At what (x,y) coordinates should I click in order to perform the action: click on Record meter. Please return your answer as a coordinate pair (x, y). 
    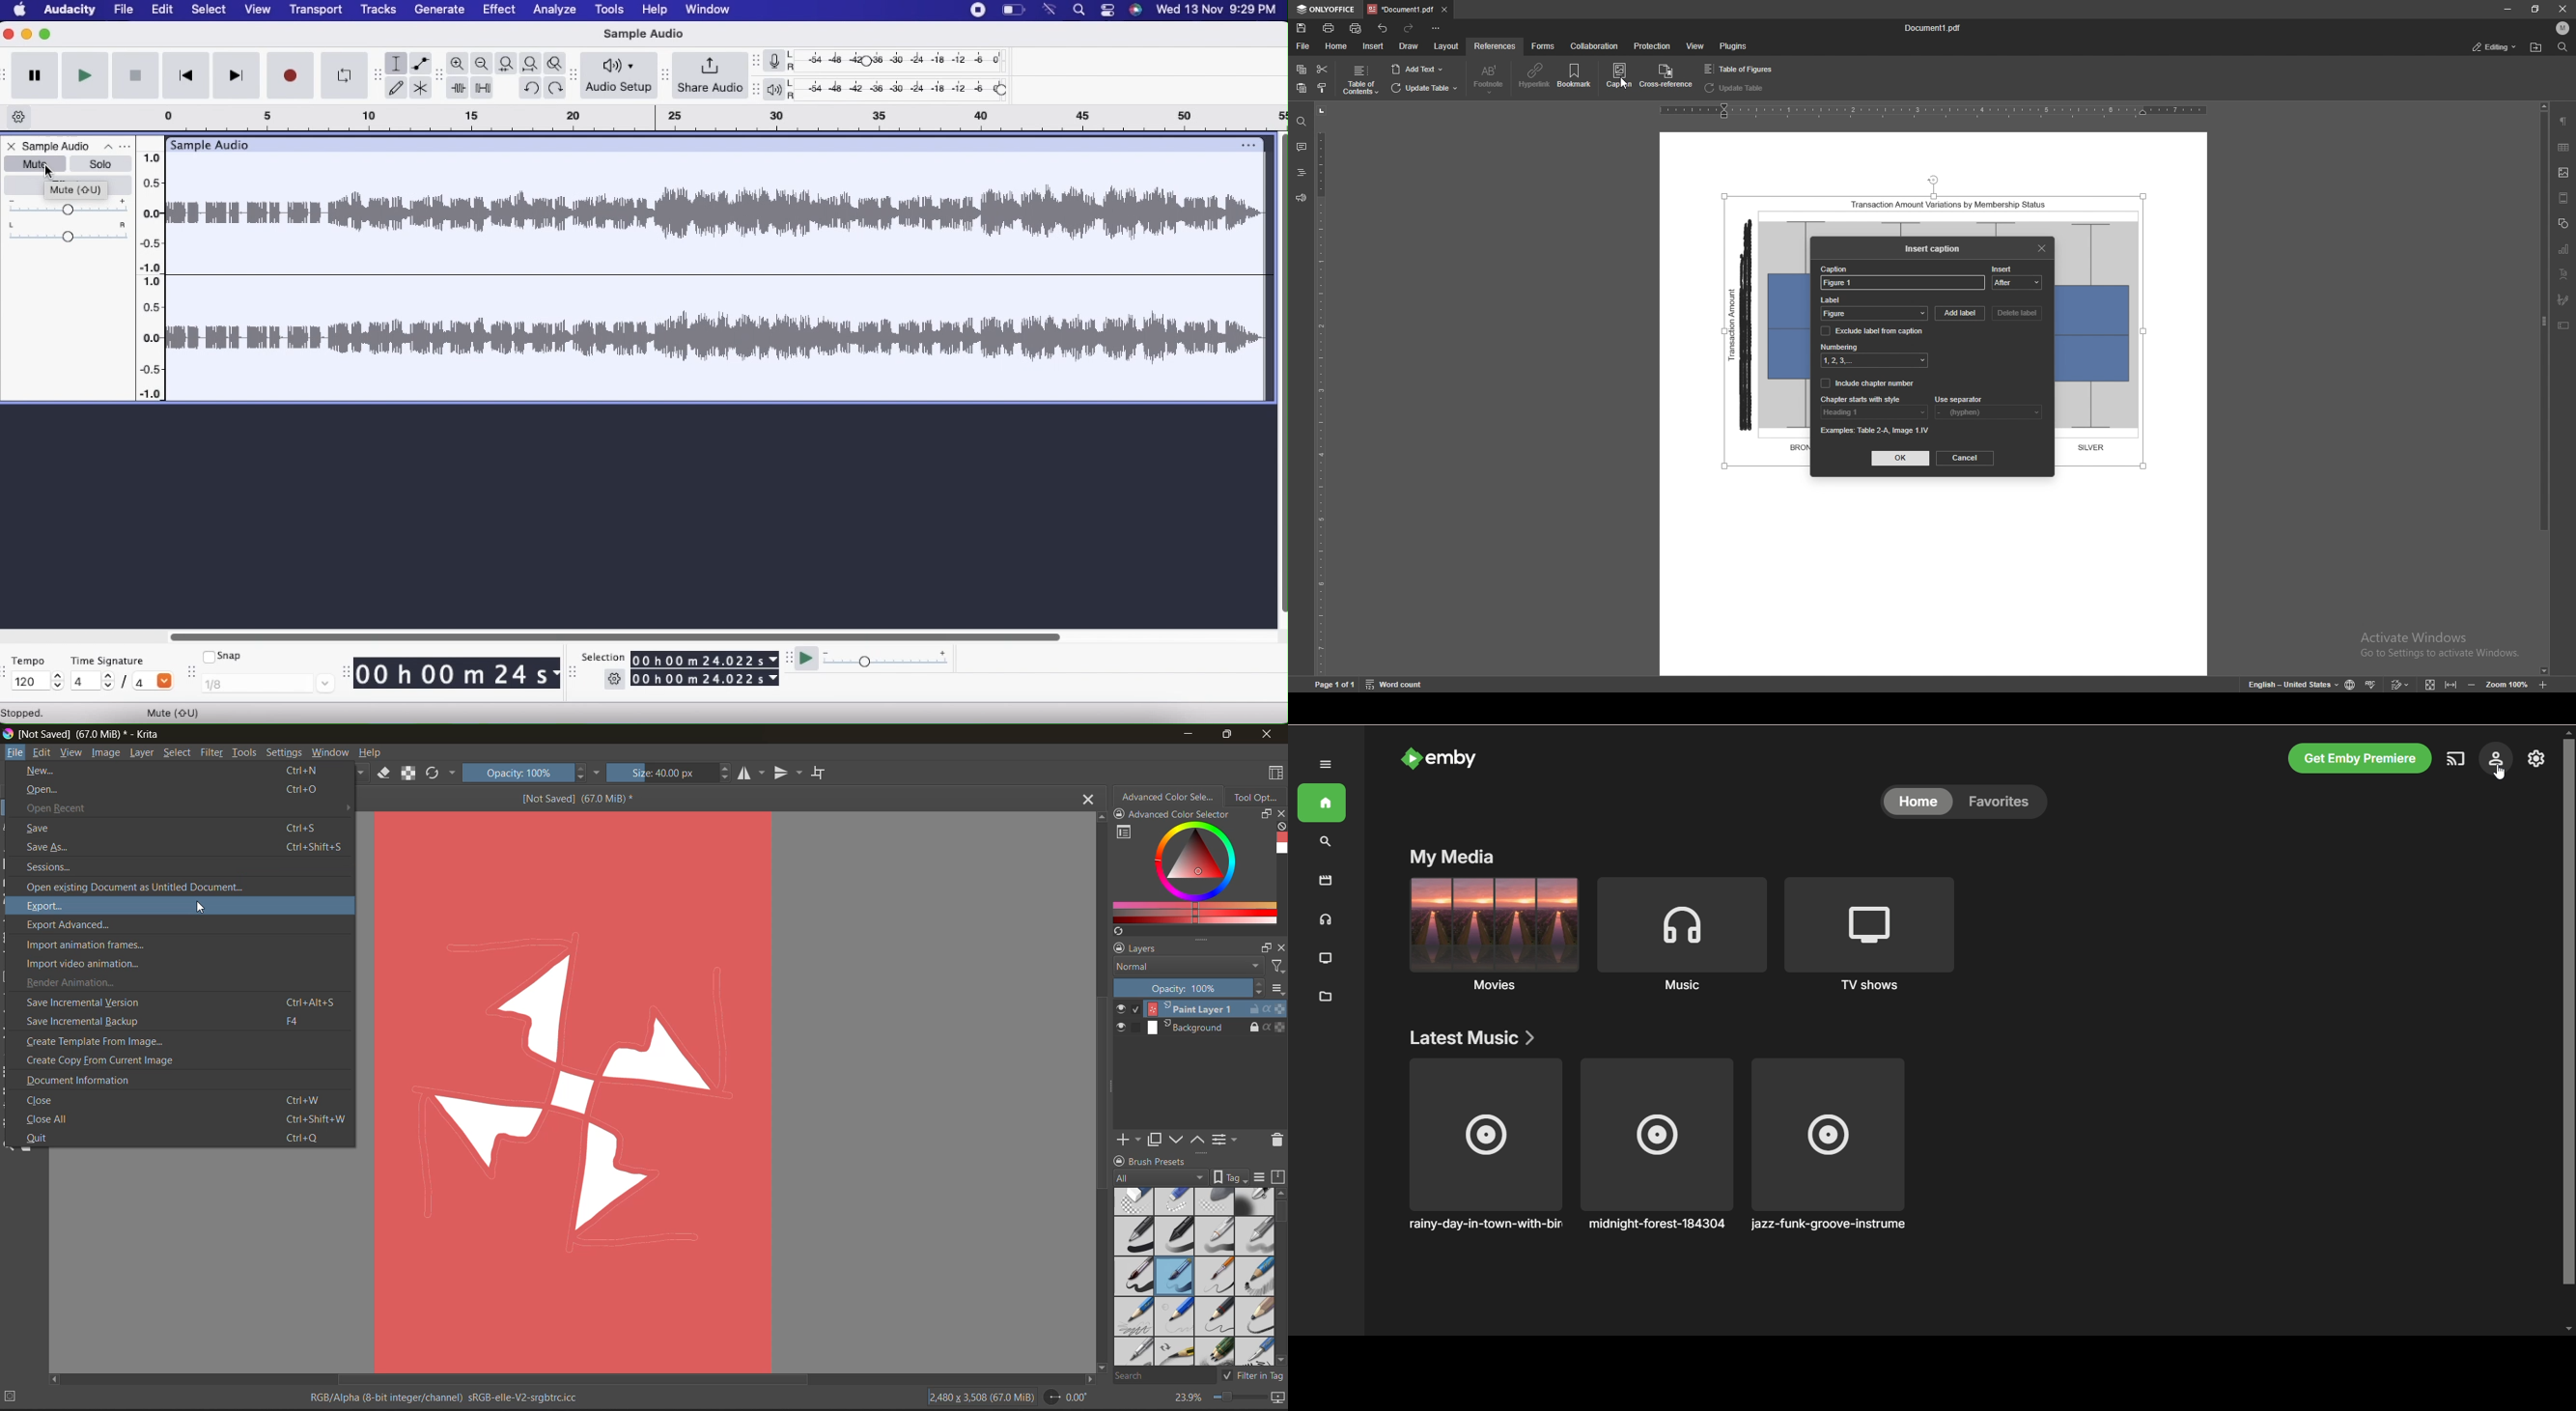
    Looking at the image, I should click on (779, 60).